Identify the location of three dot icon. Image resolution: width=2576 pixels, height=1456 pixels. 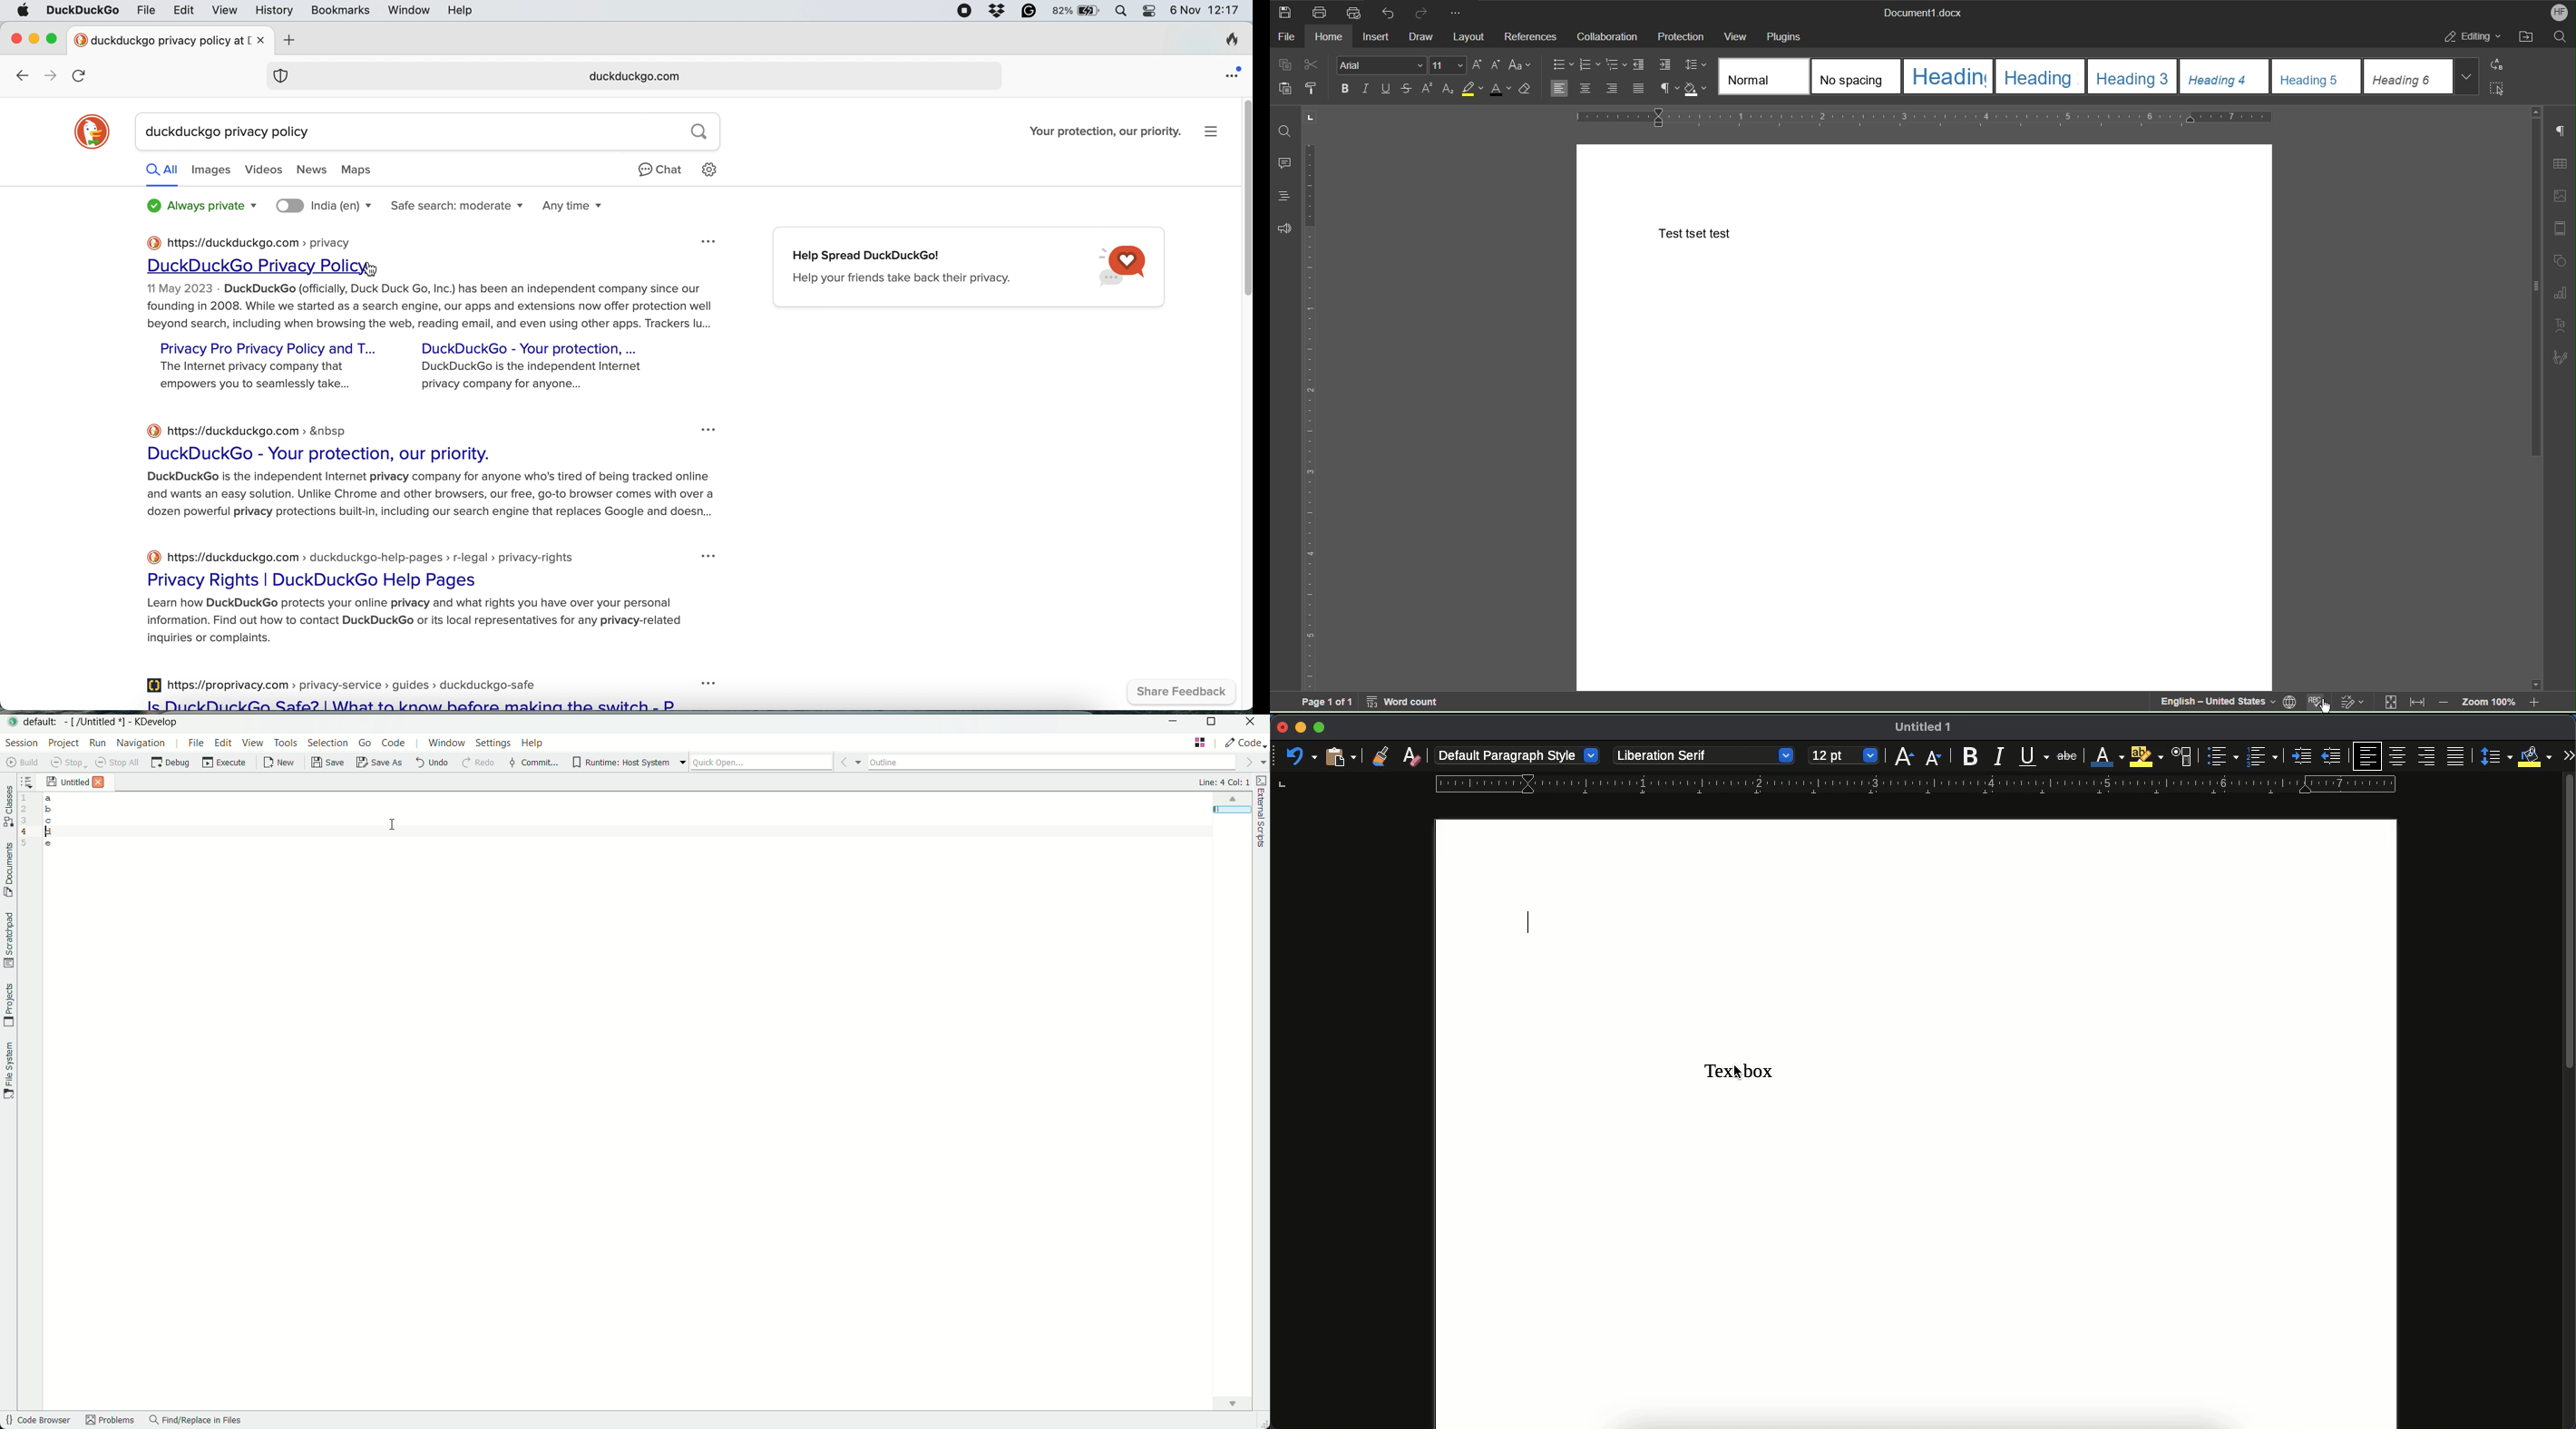
(713, 429).